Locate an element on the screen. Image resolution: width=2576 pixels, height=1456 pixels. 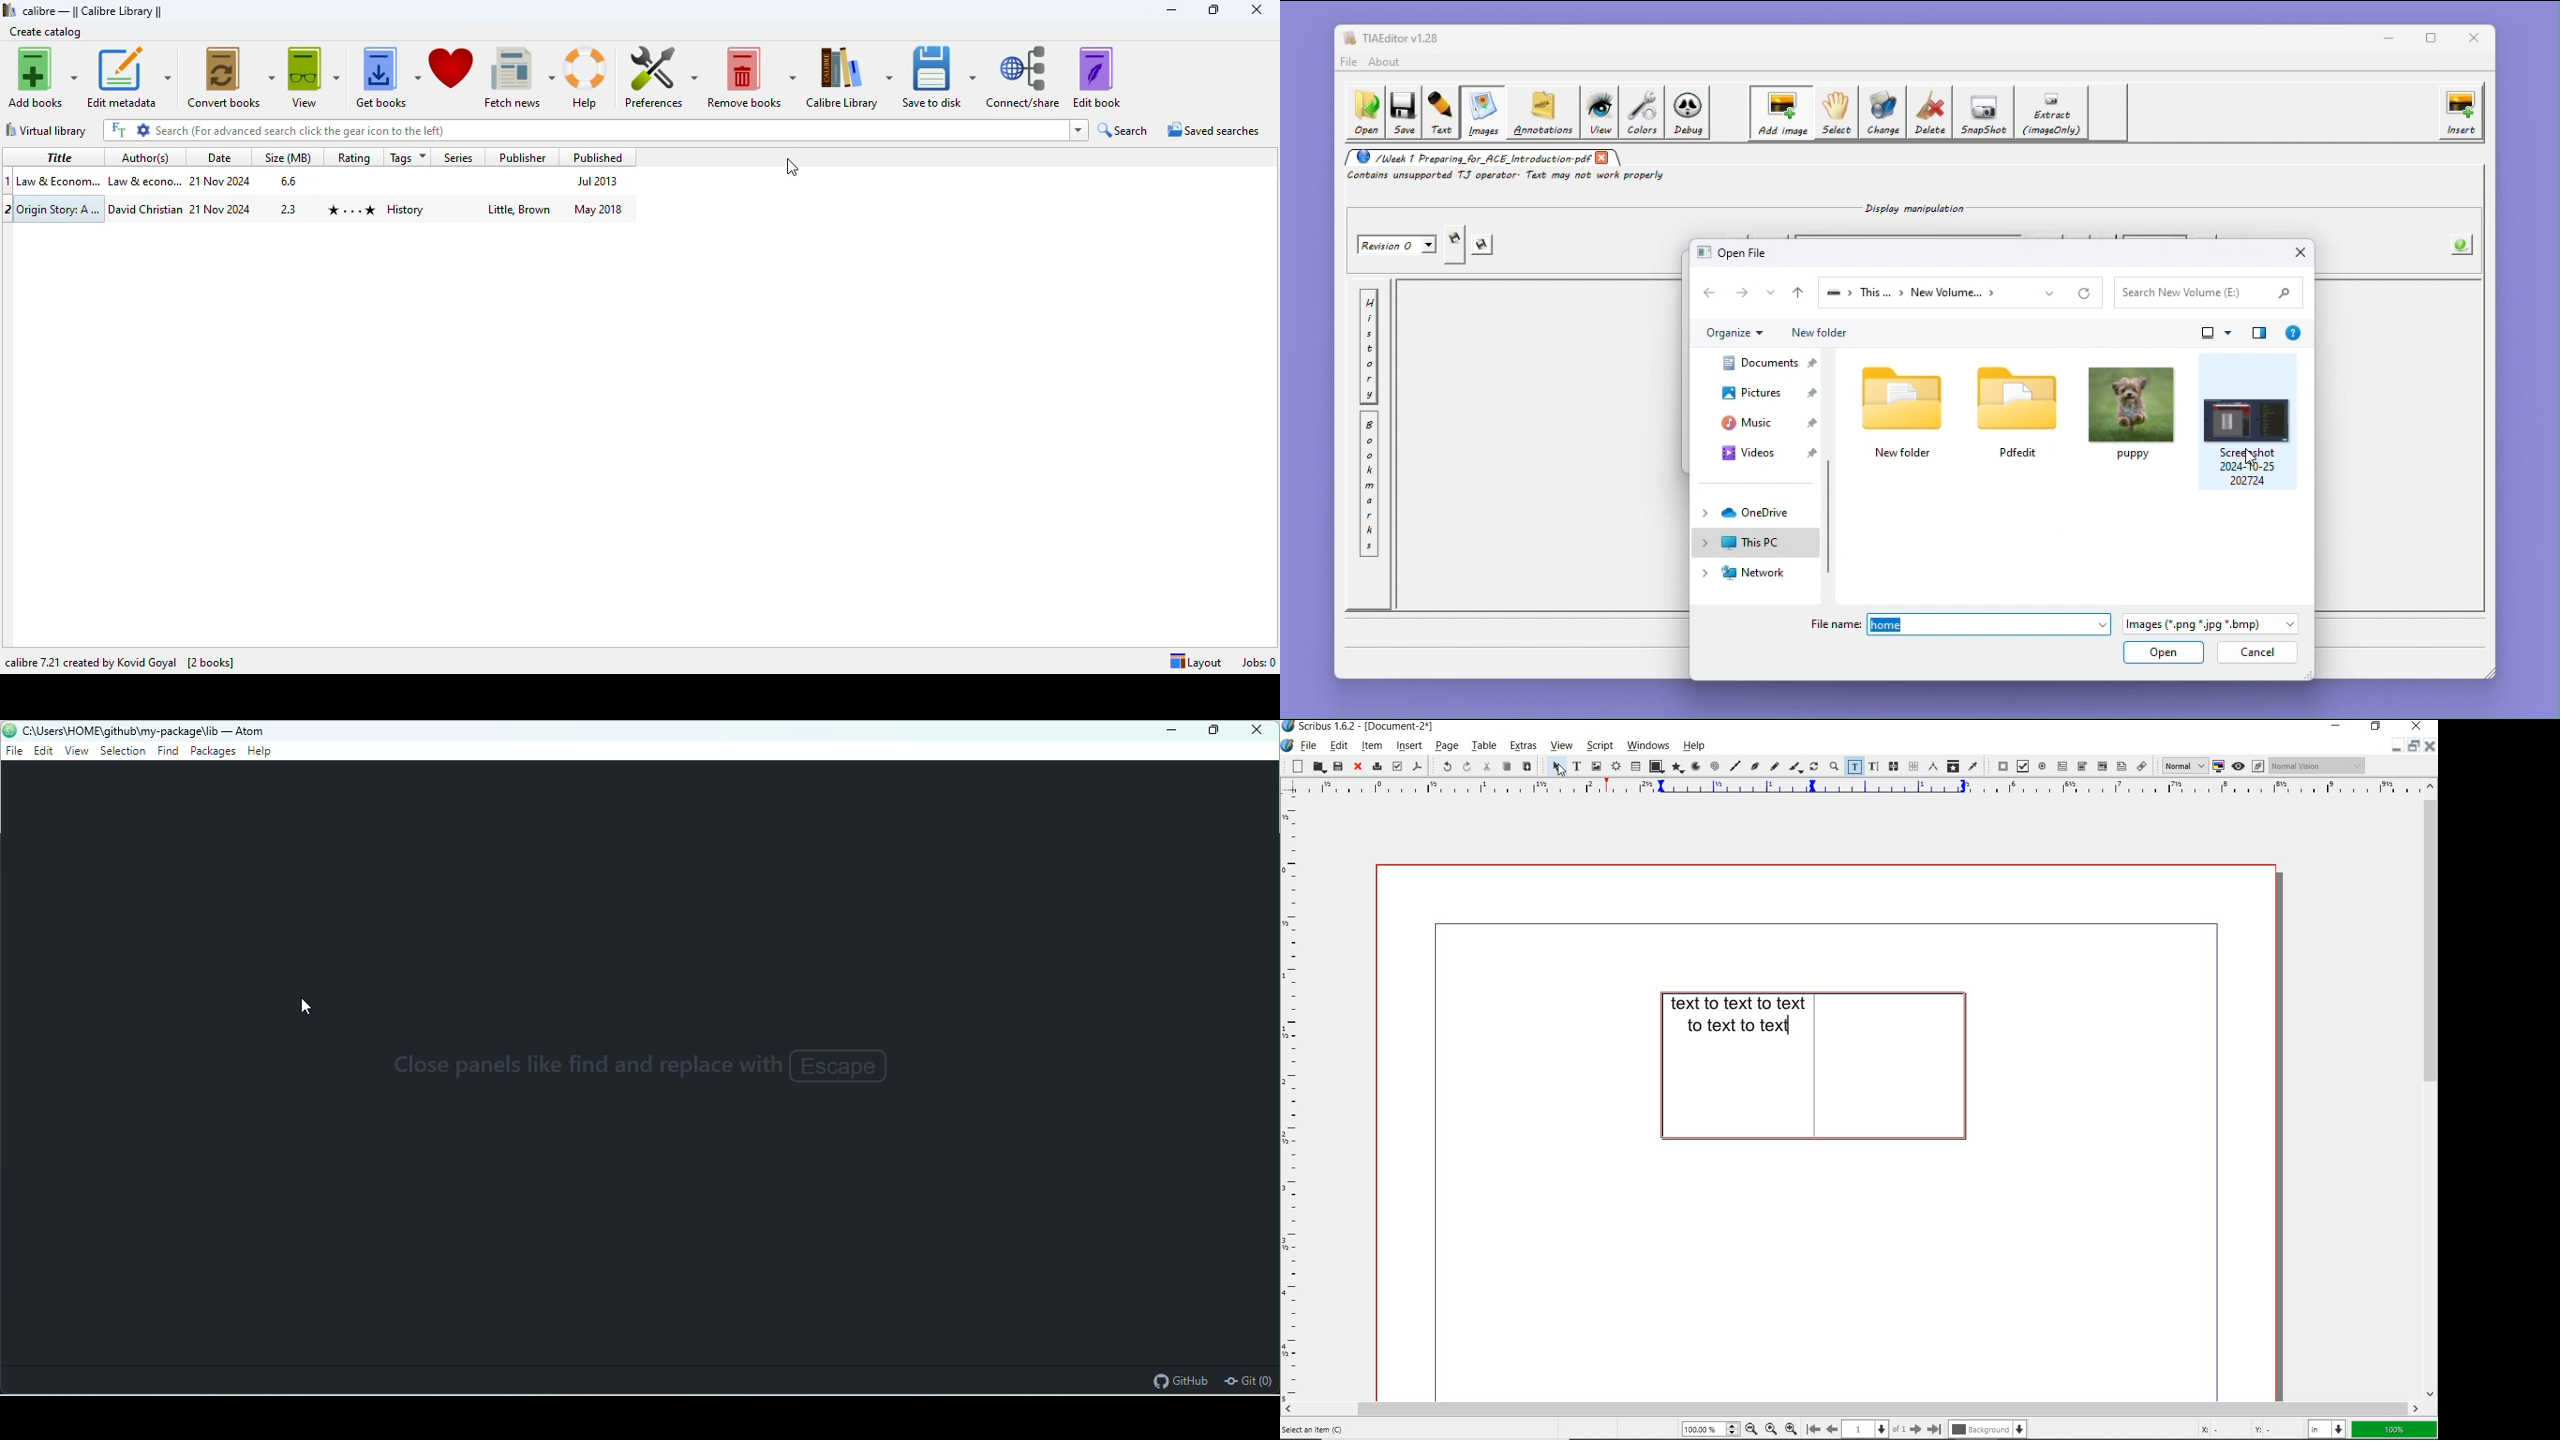
add books is located at coordinates (43, 79).